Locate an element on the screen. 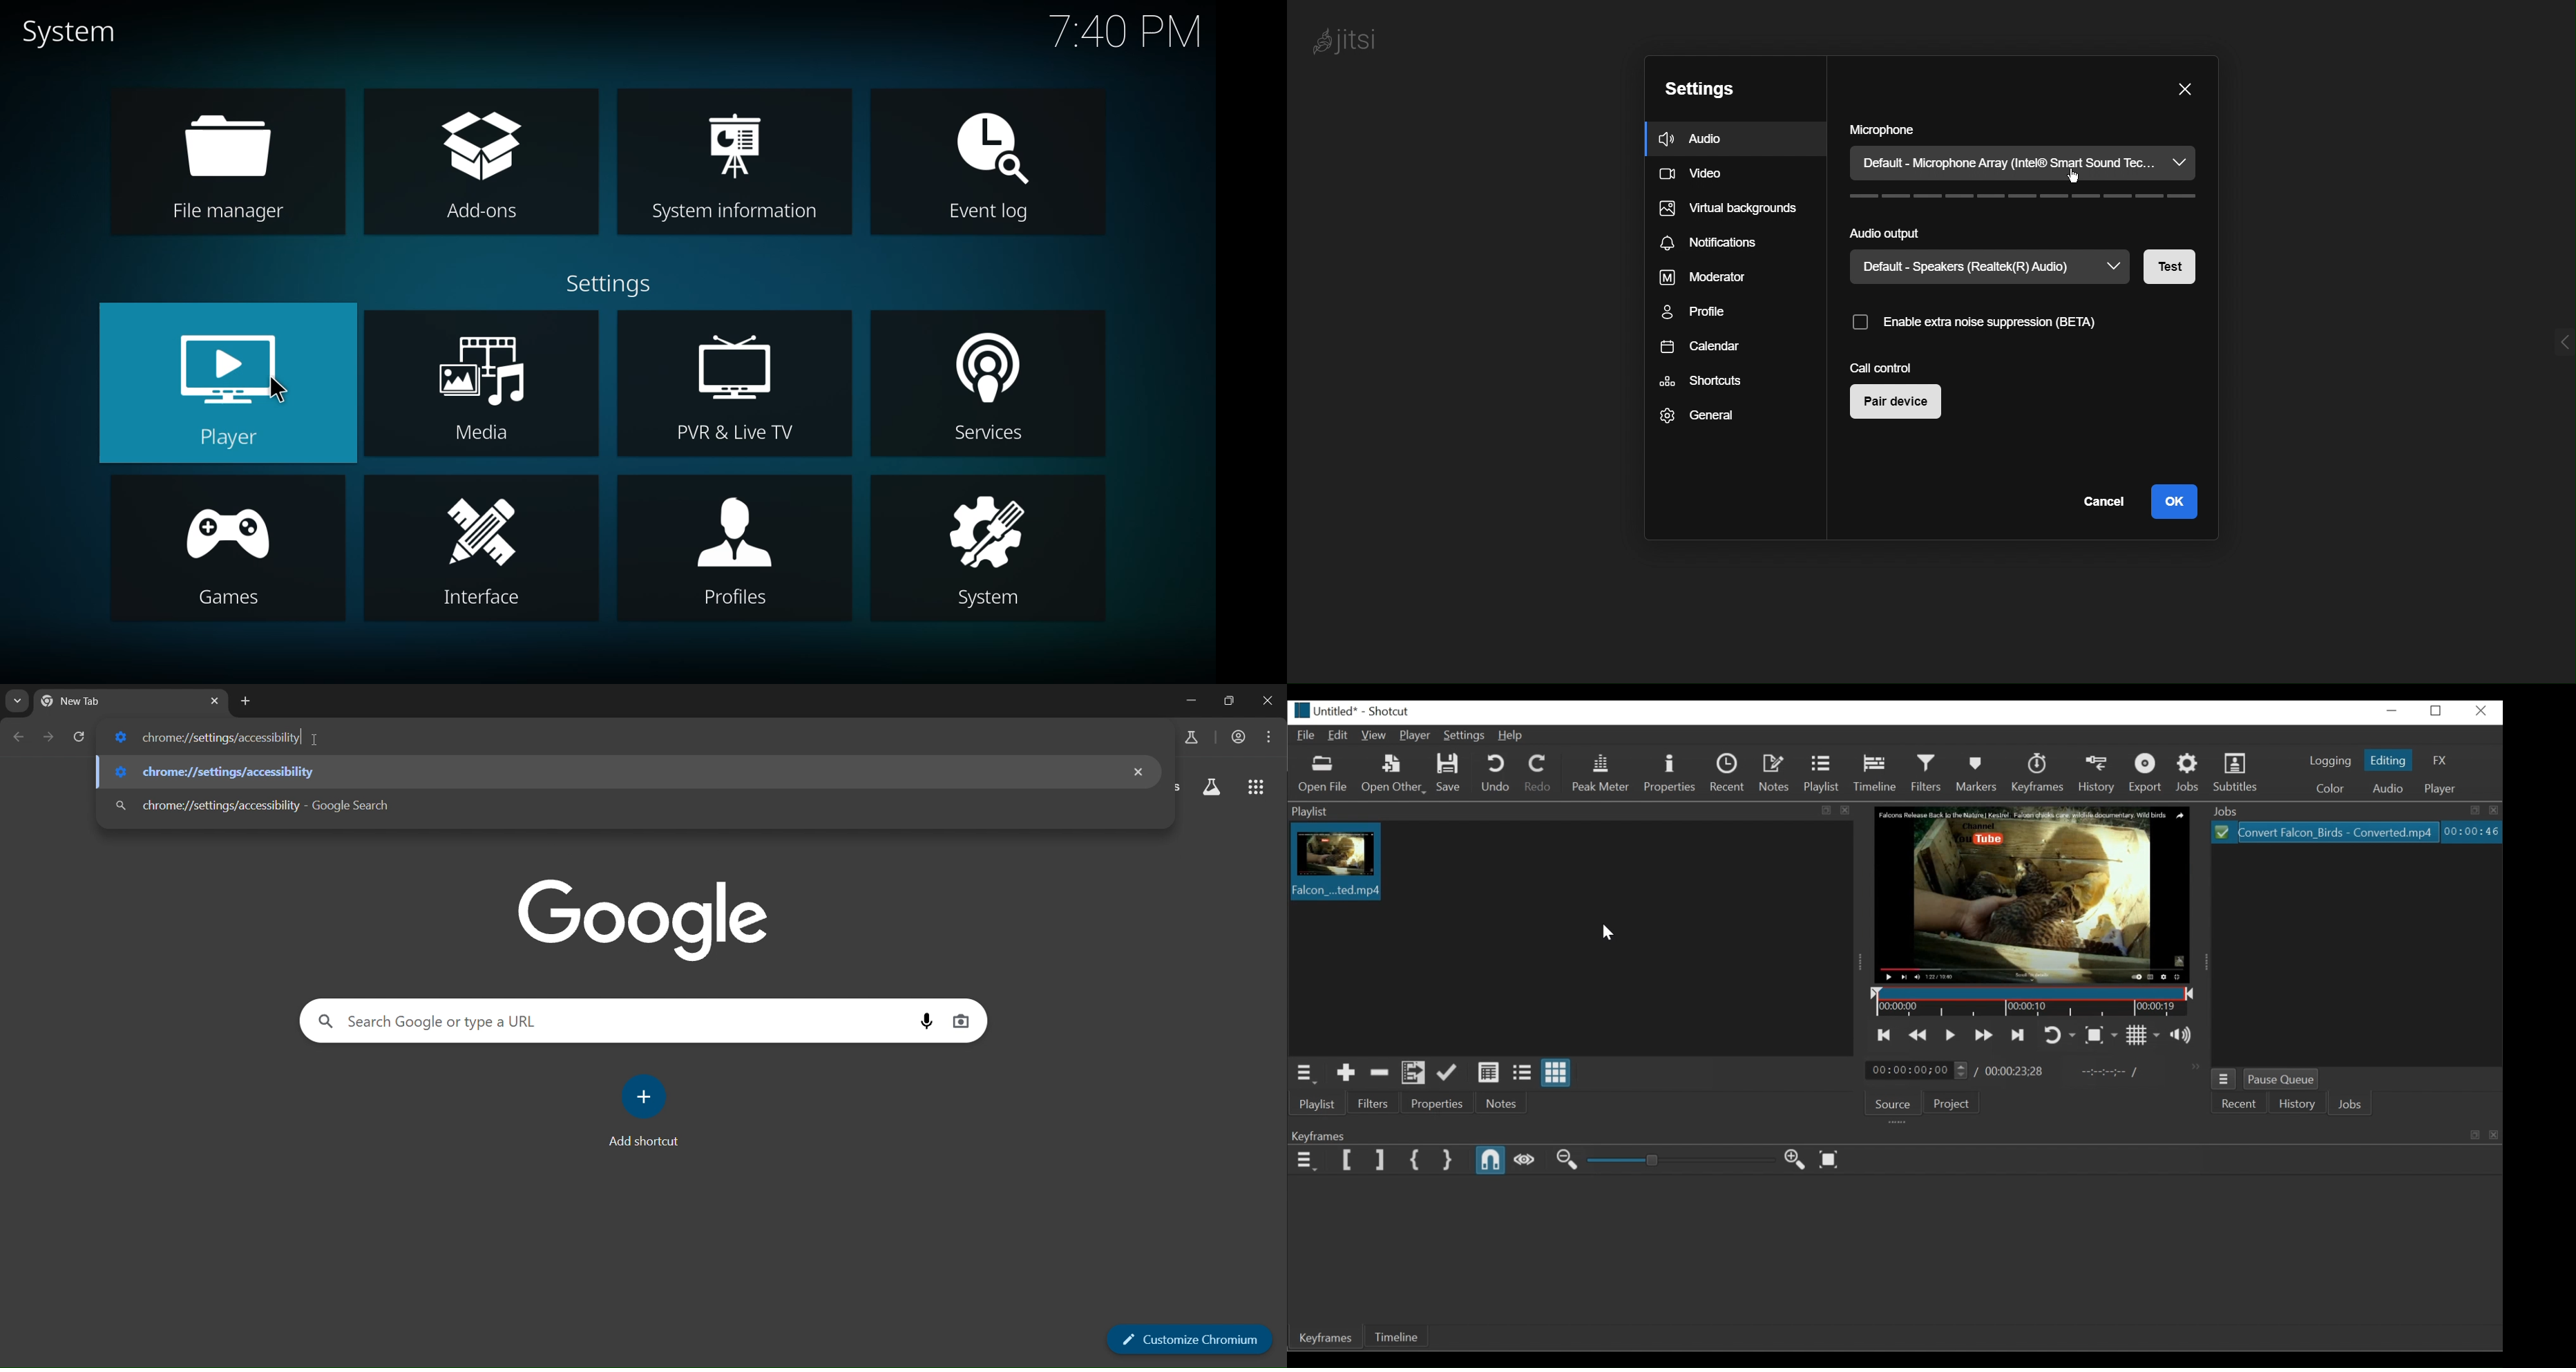  Notes is located at coordinates (1774, 773).